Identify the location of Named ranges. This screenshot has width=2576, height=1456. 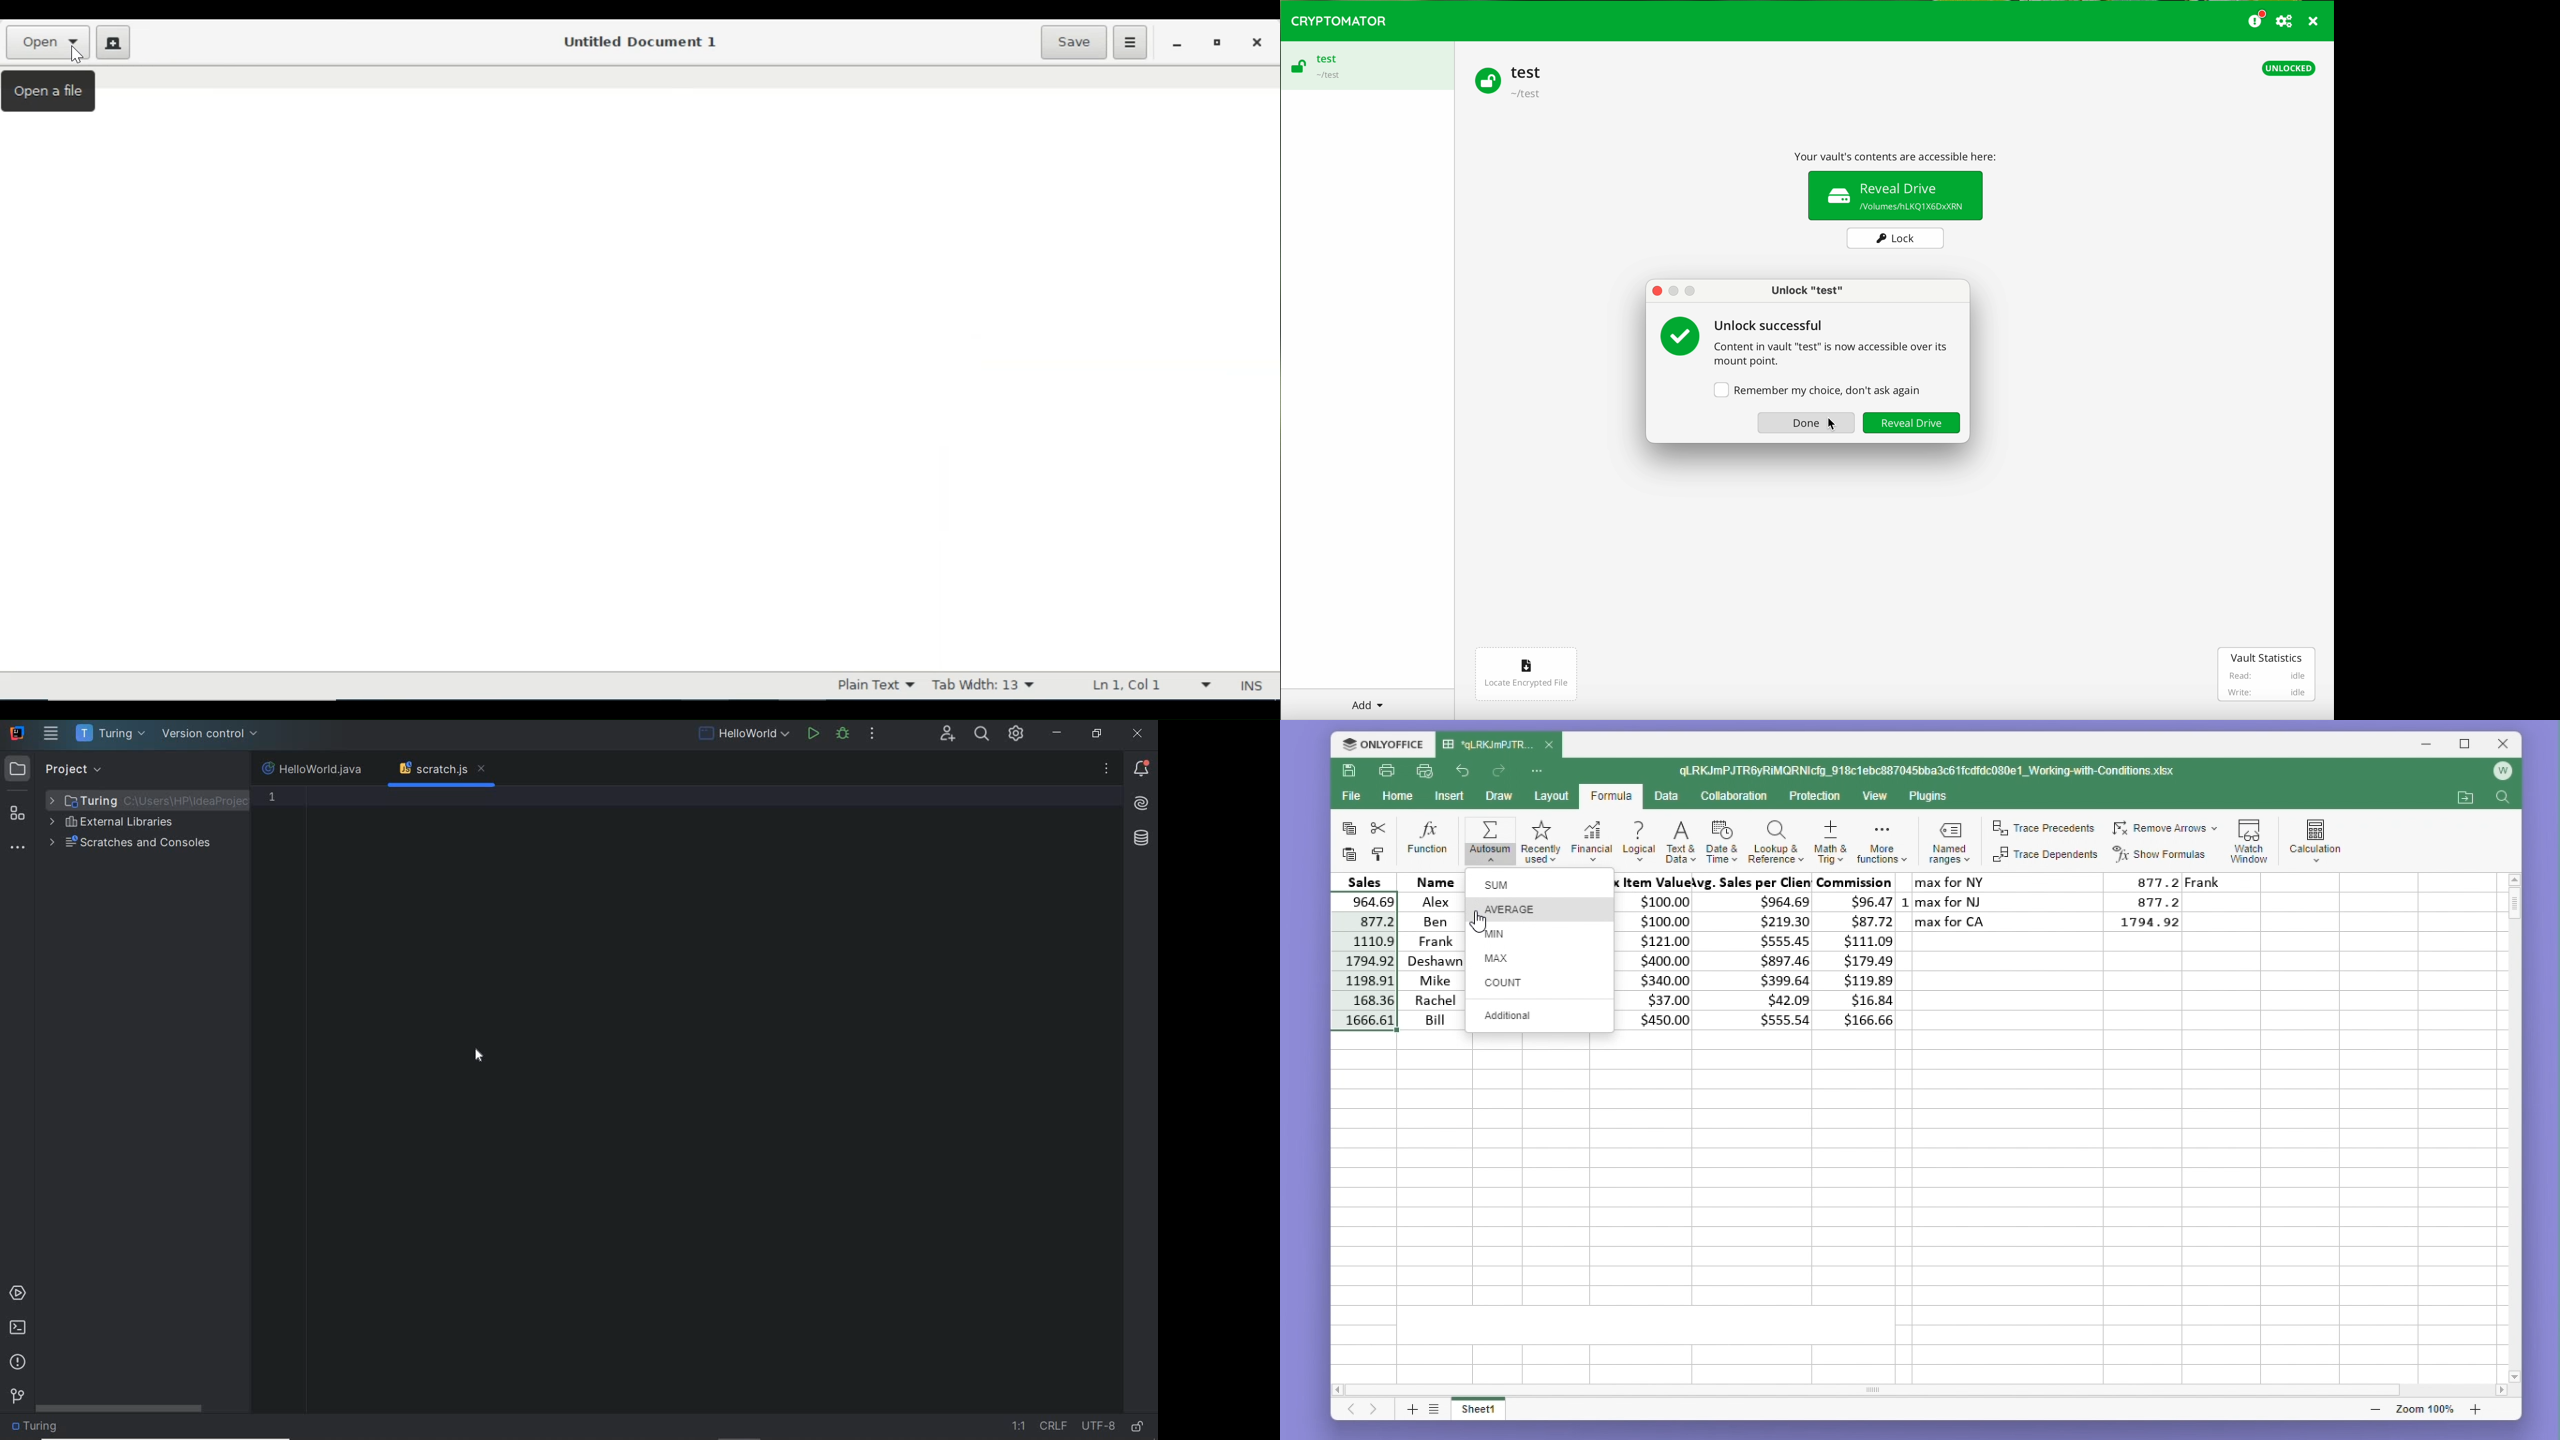
(1953, 841).